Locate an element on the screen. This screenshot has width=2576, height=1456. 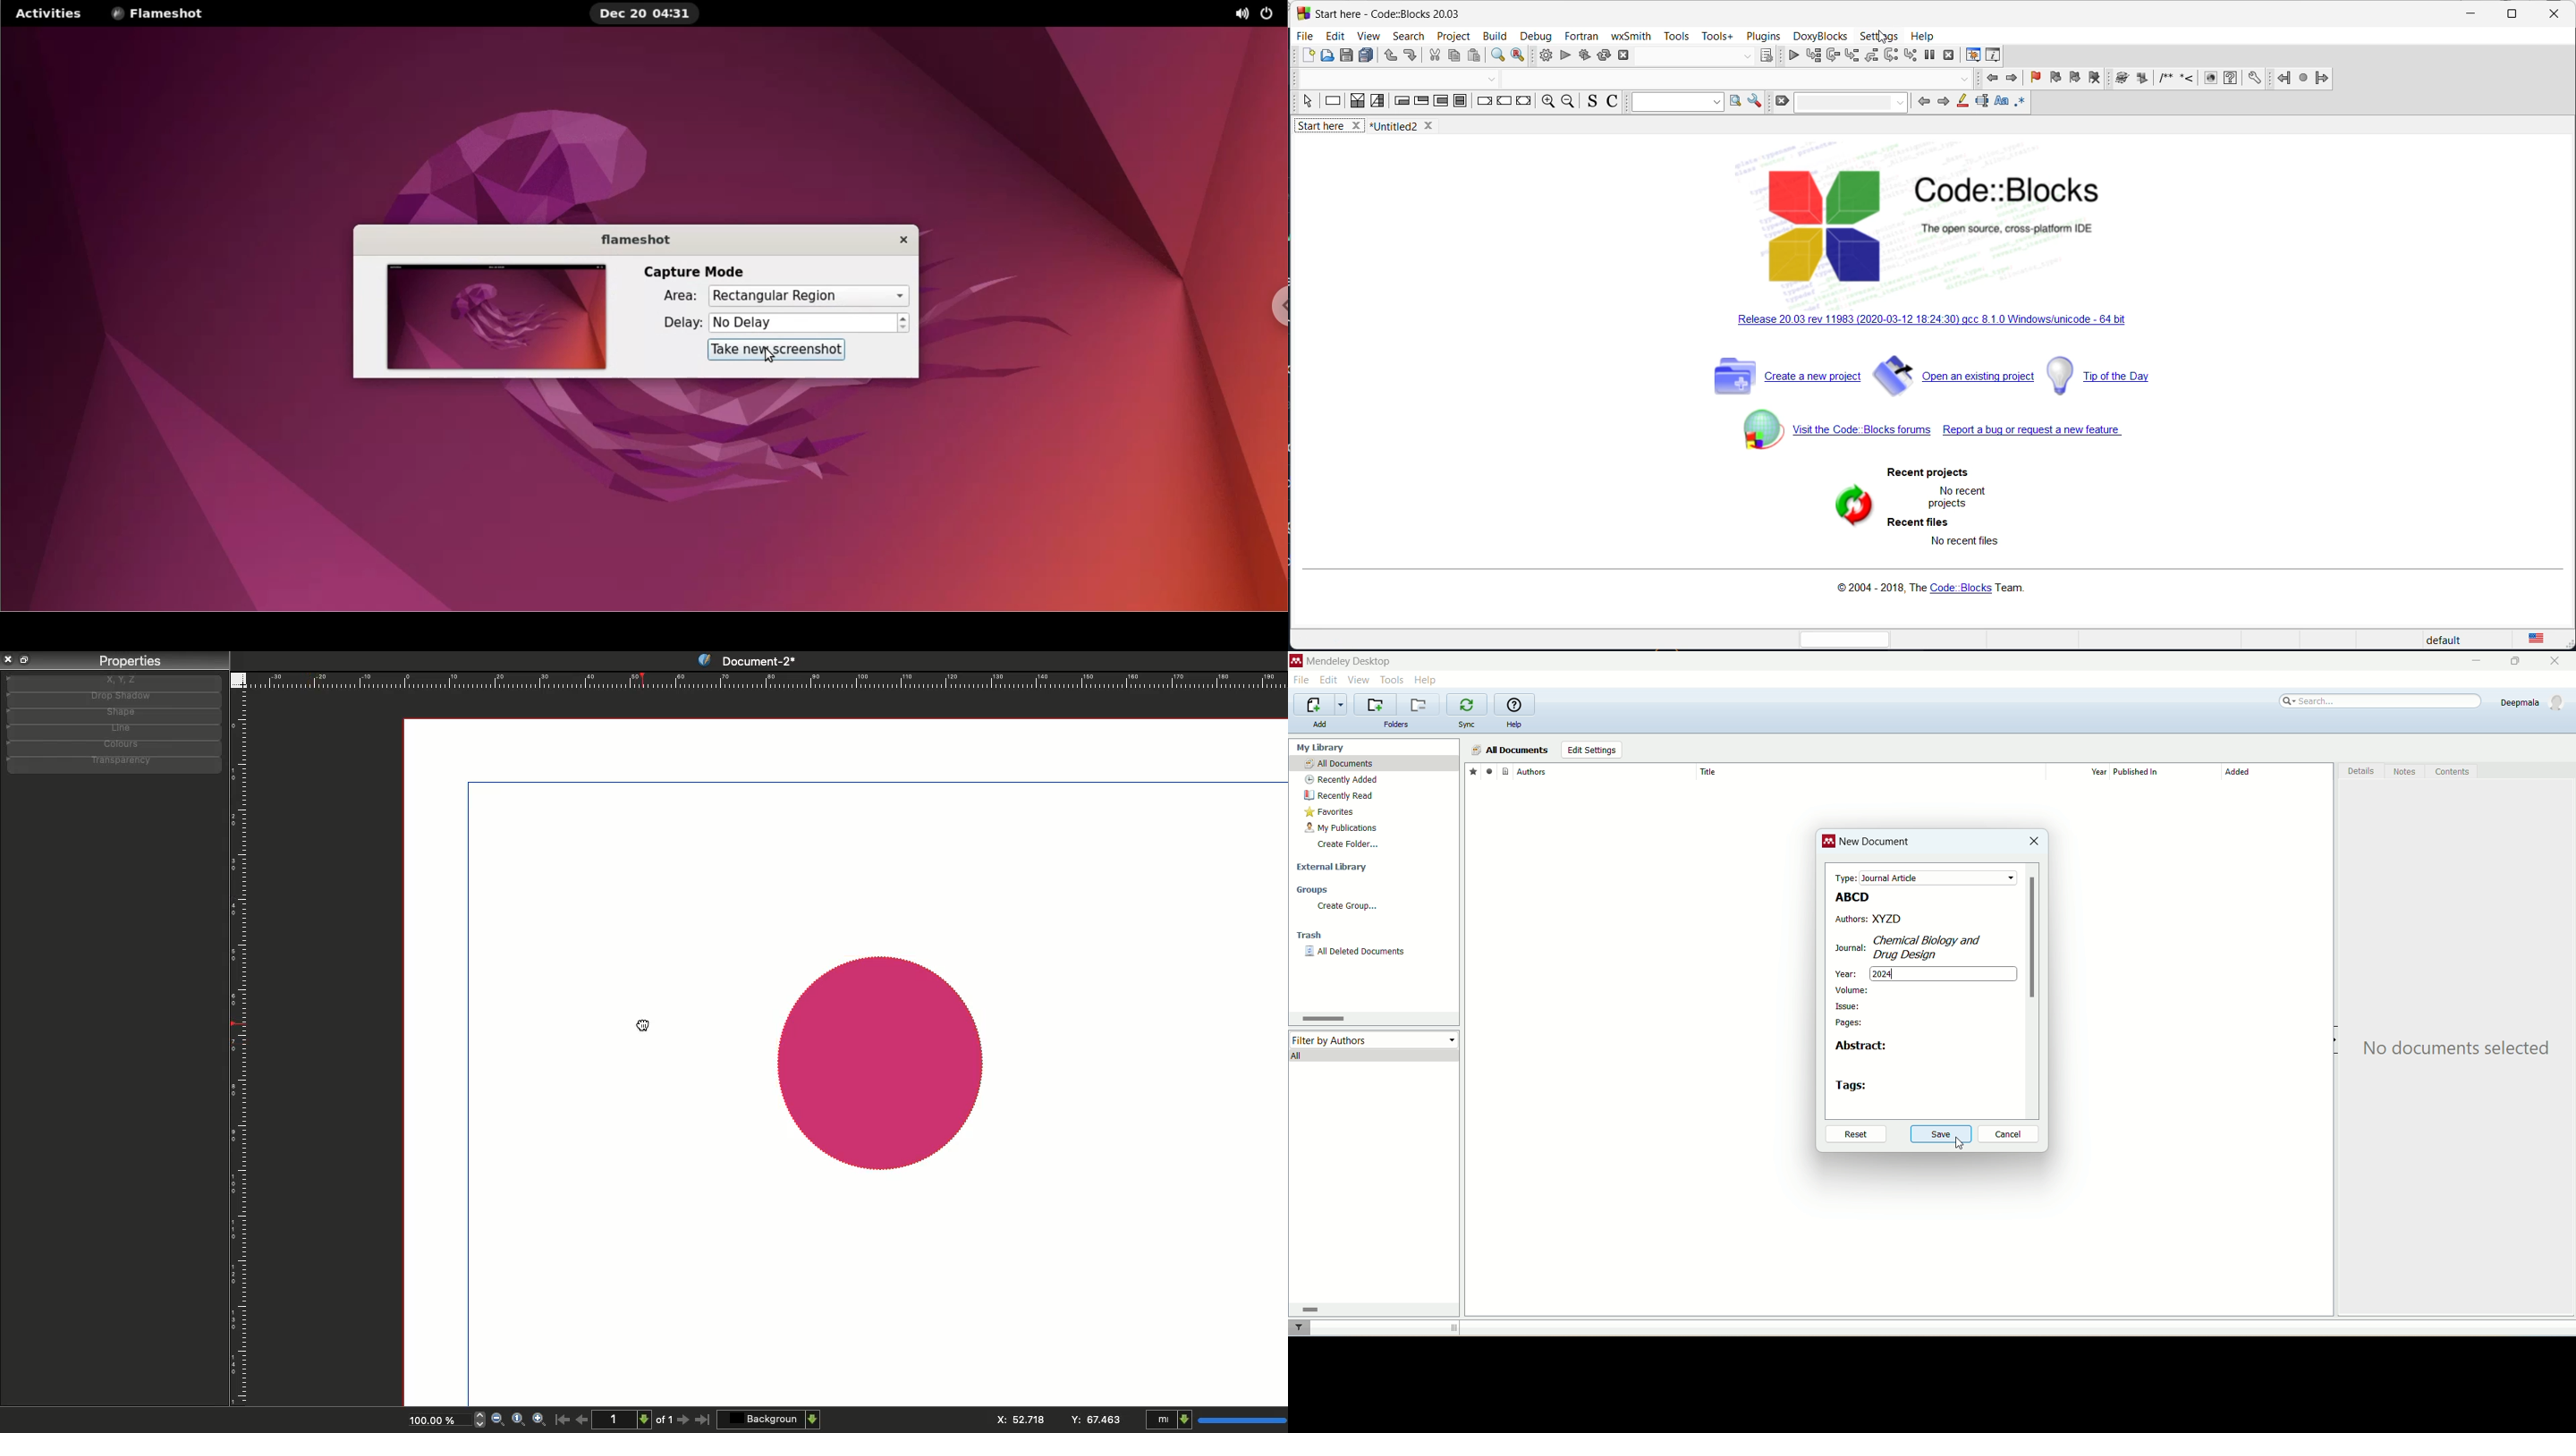
report bug is located at coordinates (2037, 434).